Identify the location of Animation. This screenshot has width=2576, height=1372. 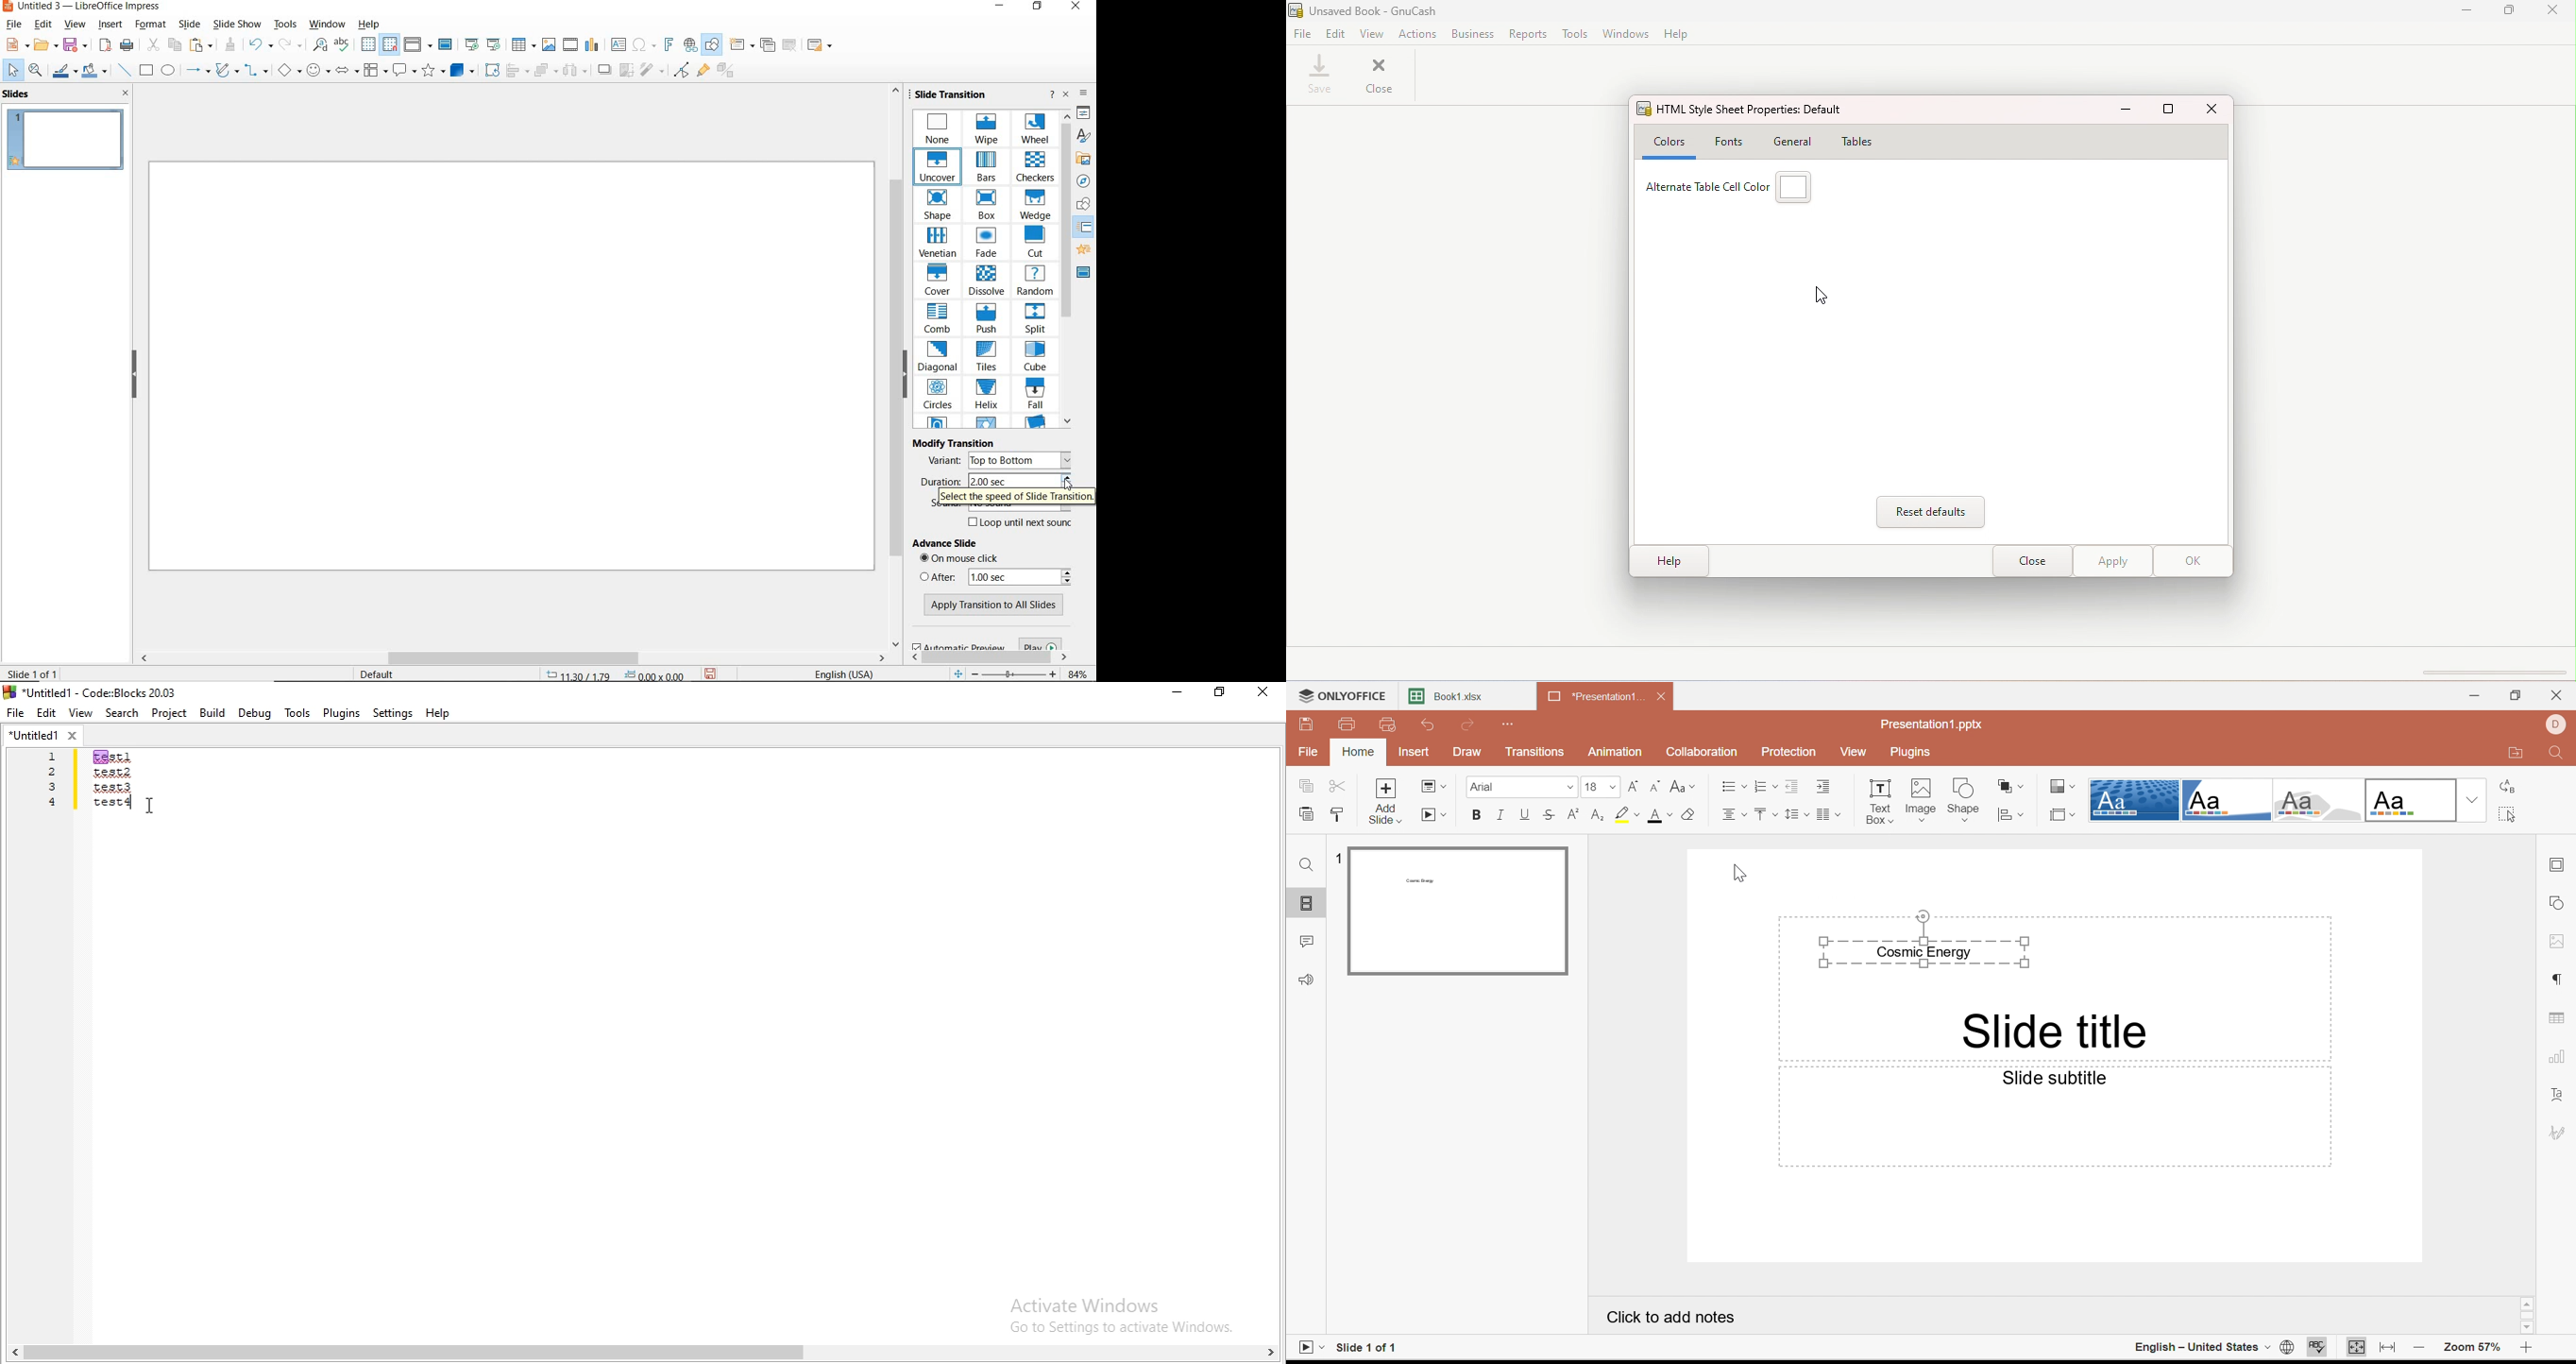
(1615, 752).